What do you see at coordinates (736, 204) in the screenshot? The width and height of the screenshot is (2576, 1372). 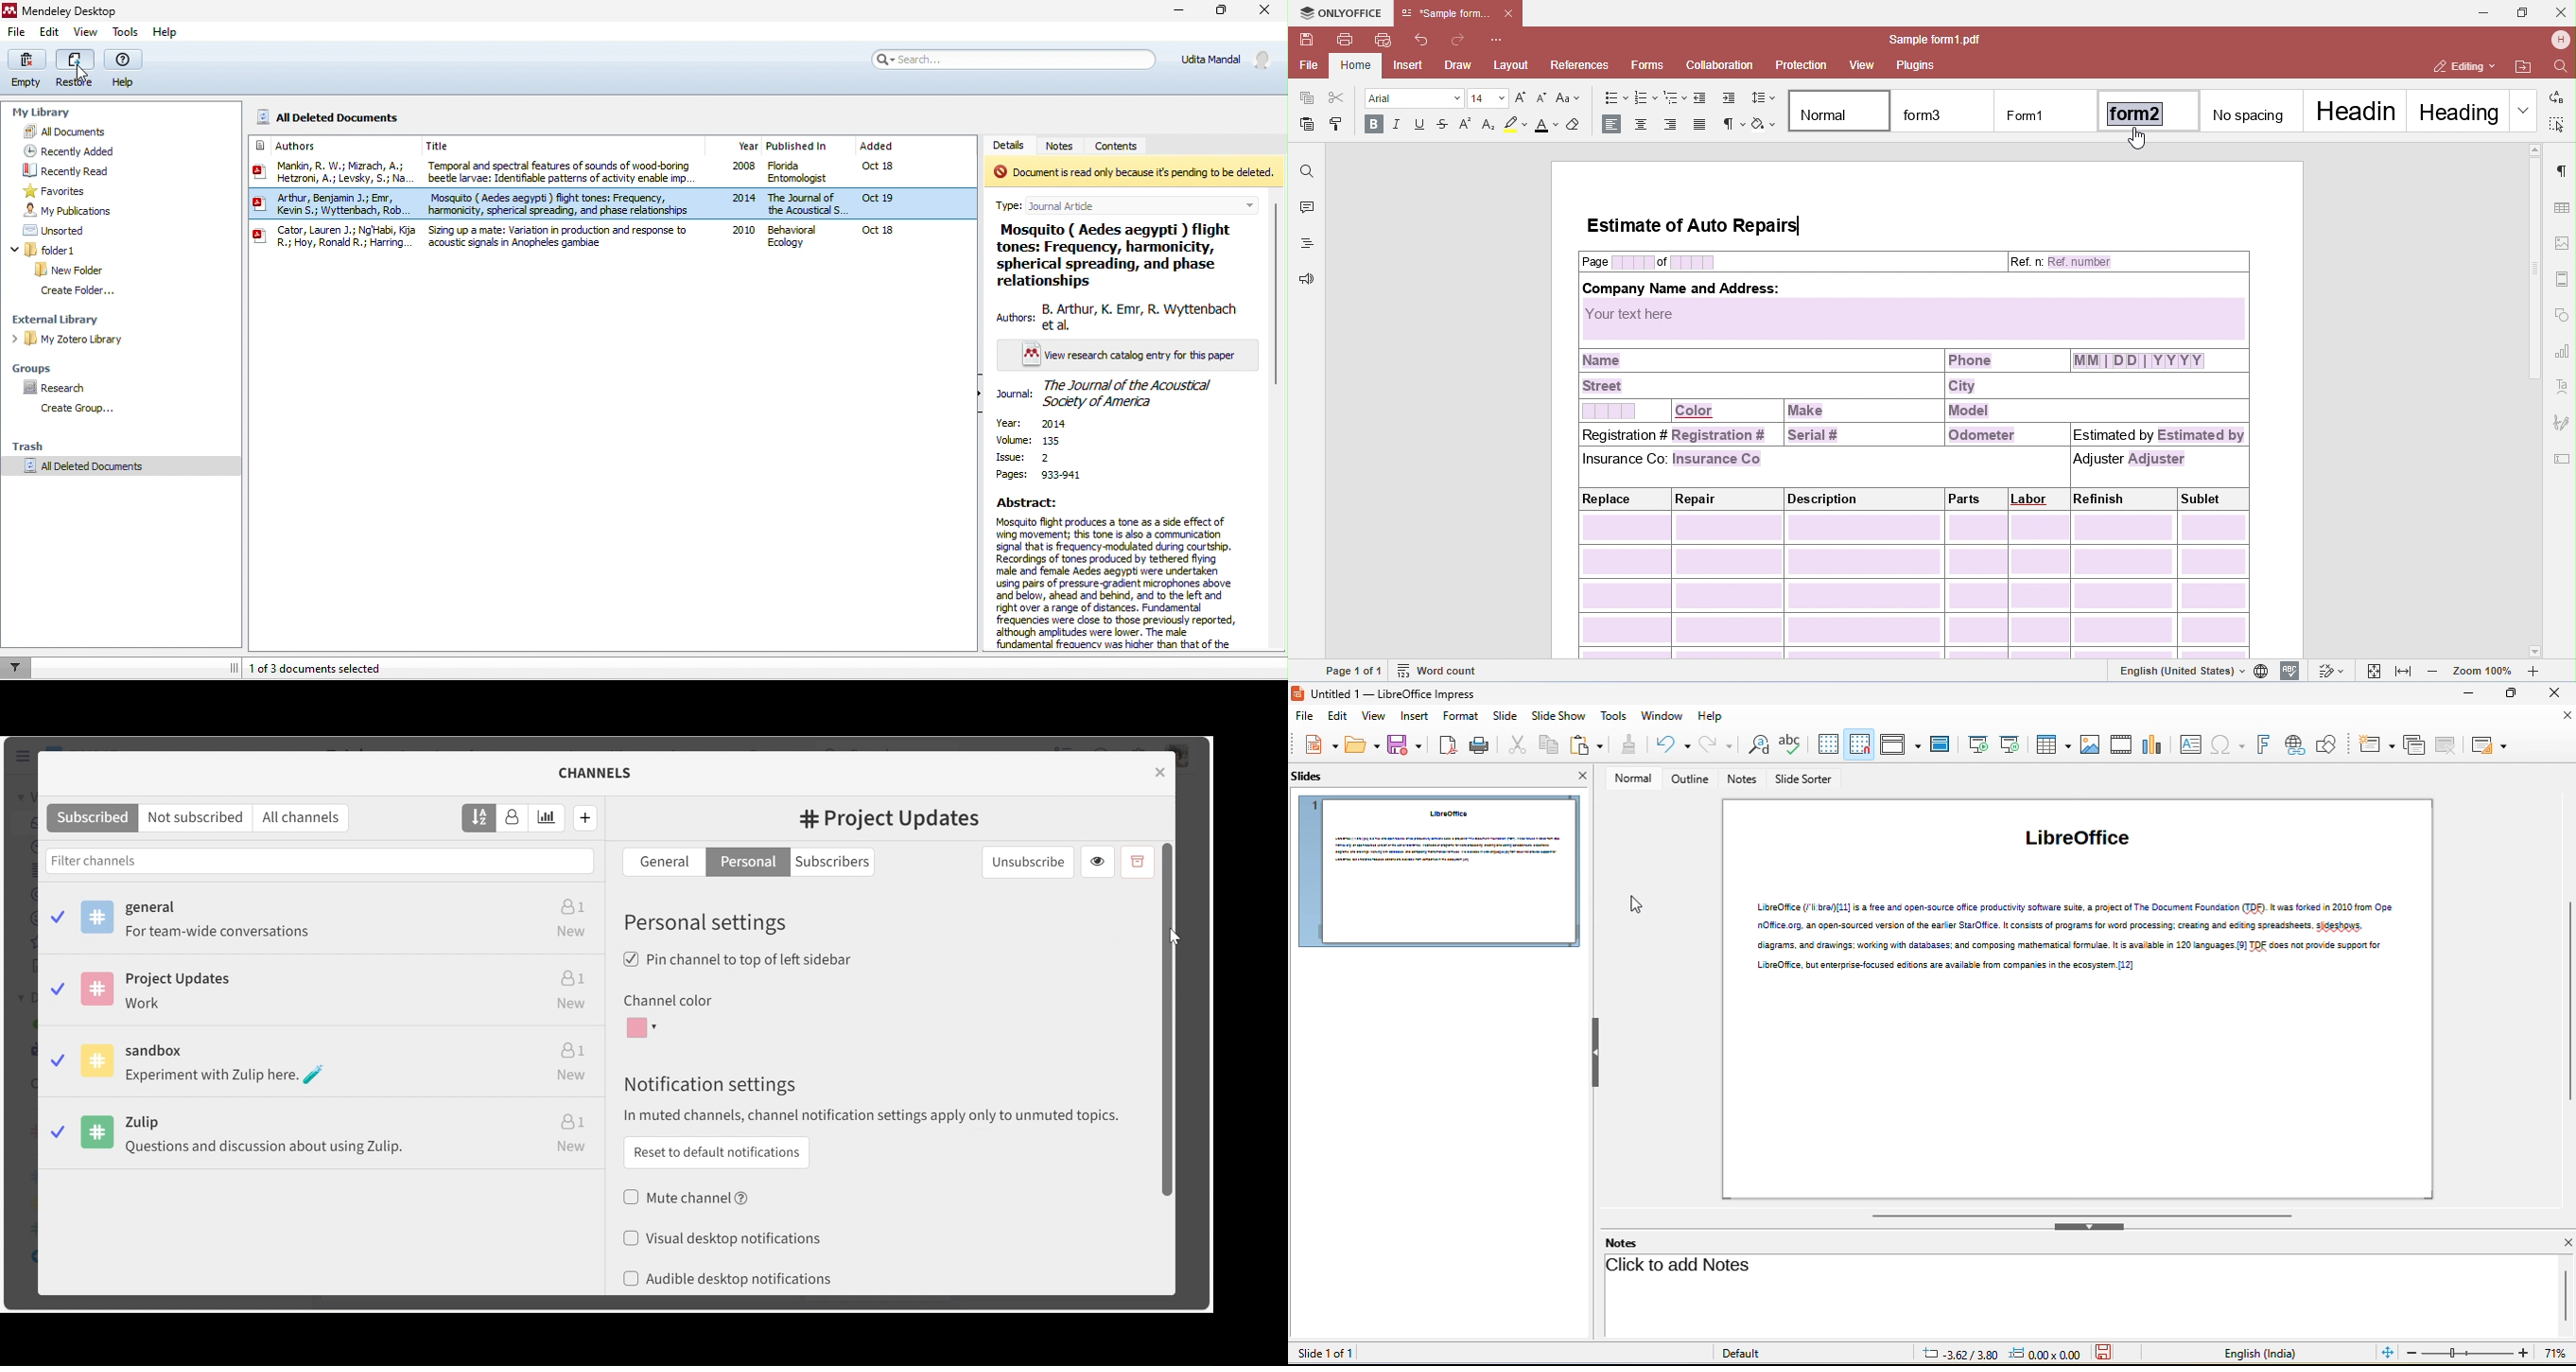 I see `2008 2014 2010` at bounding box center [736, 204].